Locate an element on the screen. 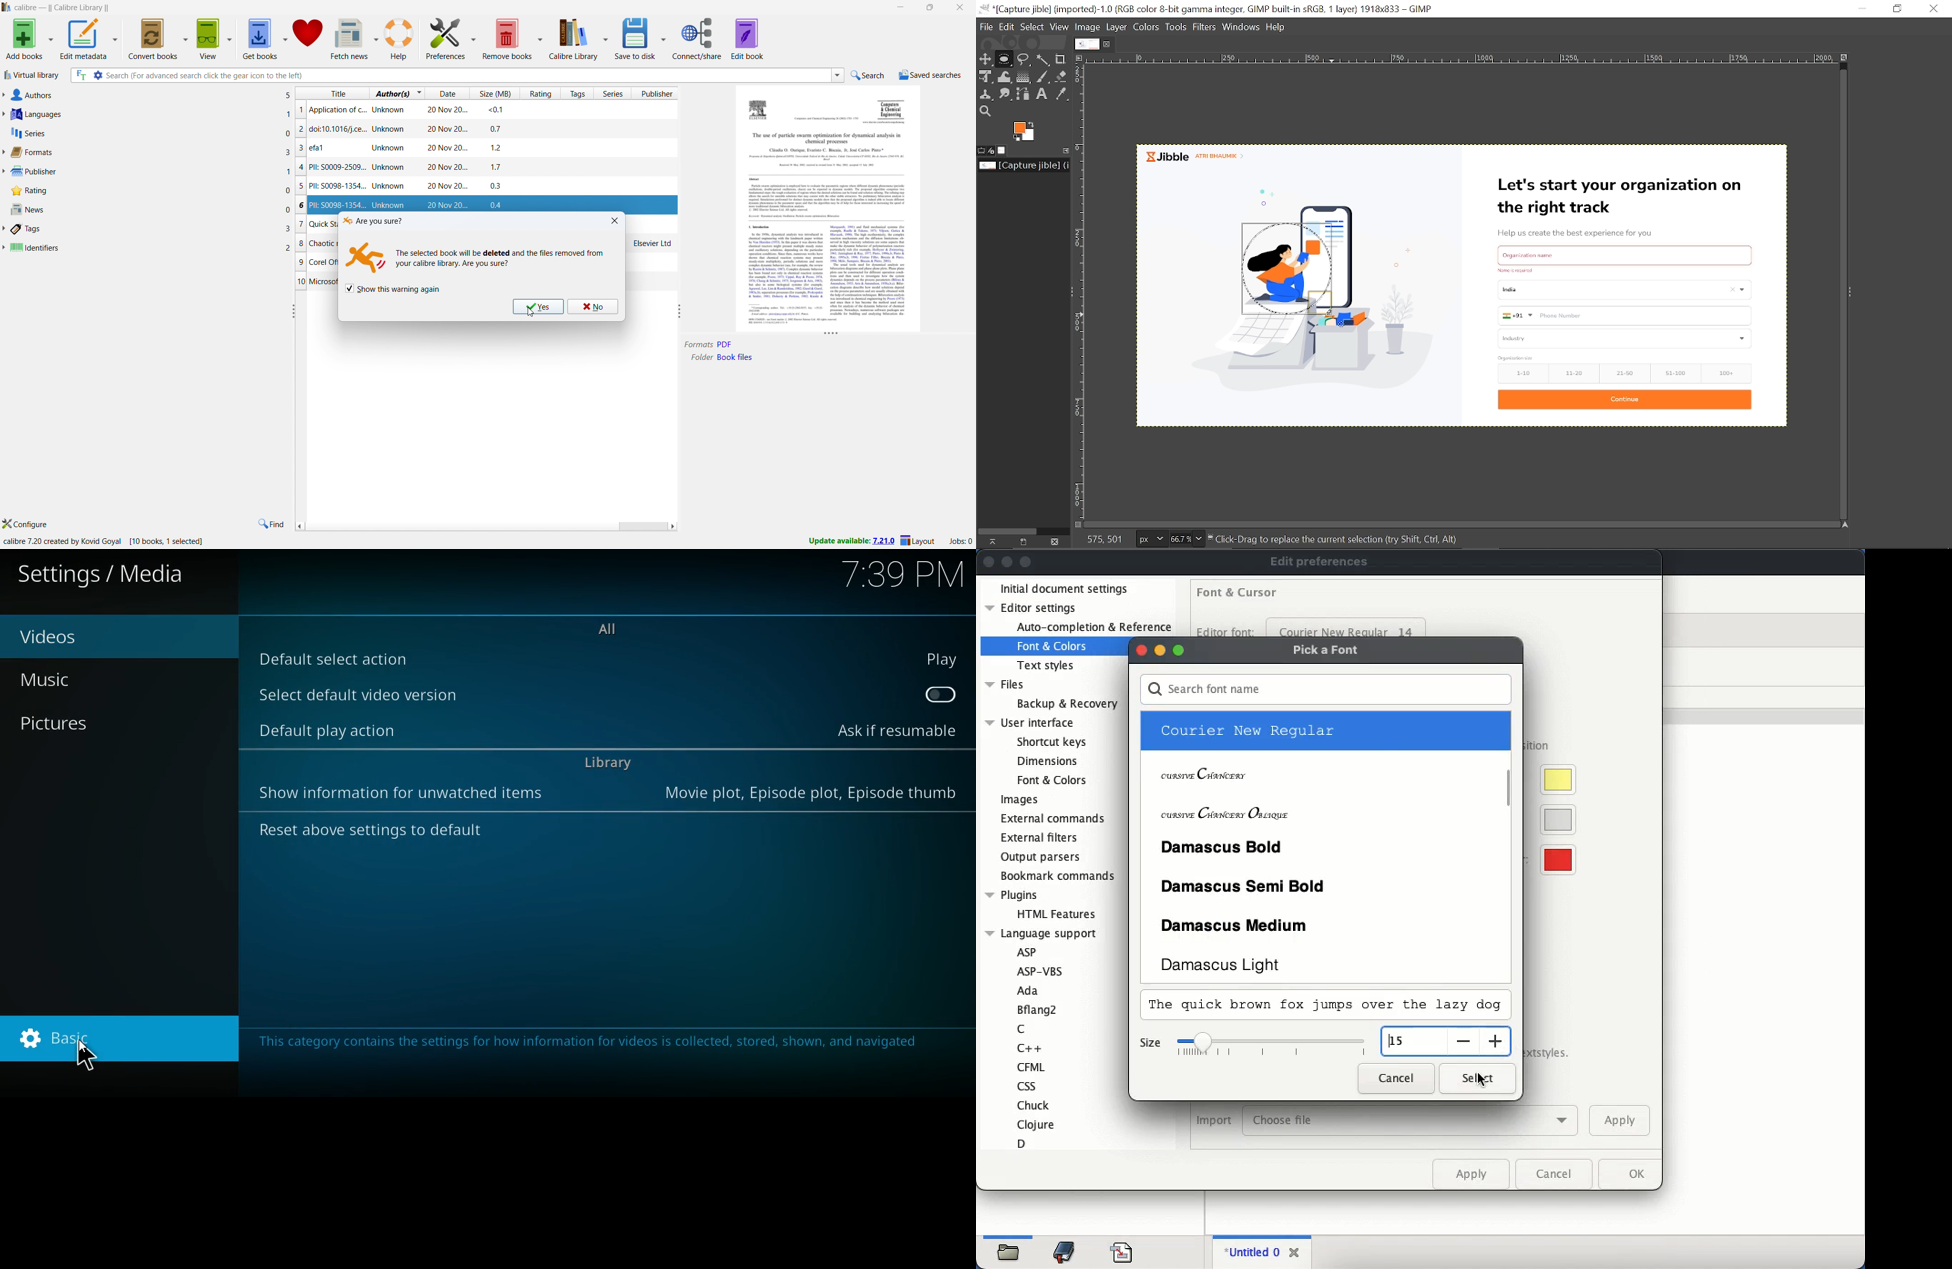 The image size is (1960, 1288). Rdownestore  is located at coordinates (1899, 8).